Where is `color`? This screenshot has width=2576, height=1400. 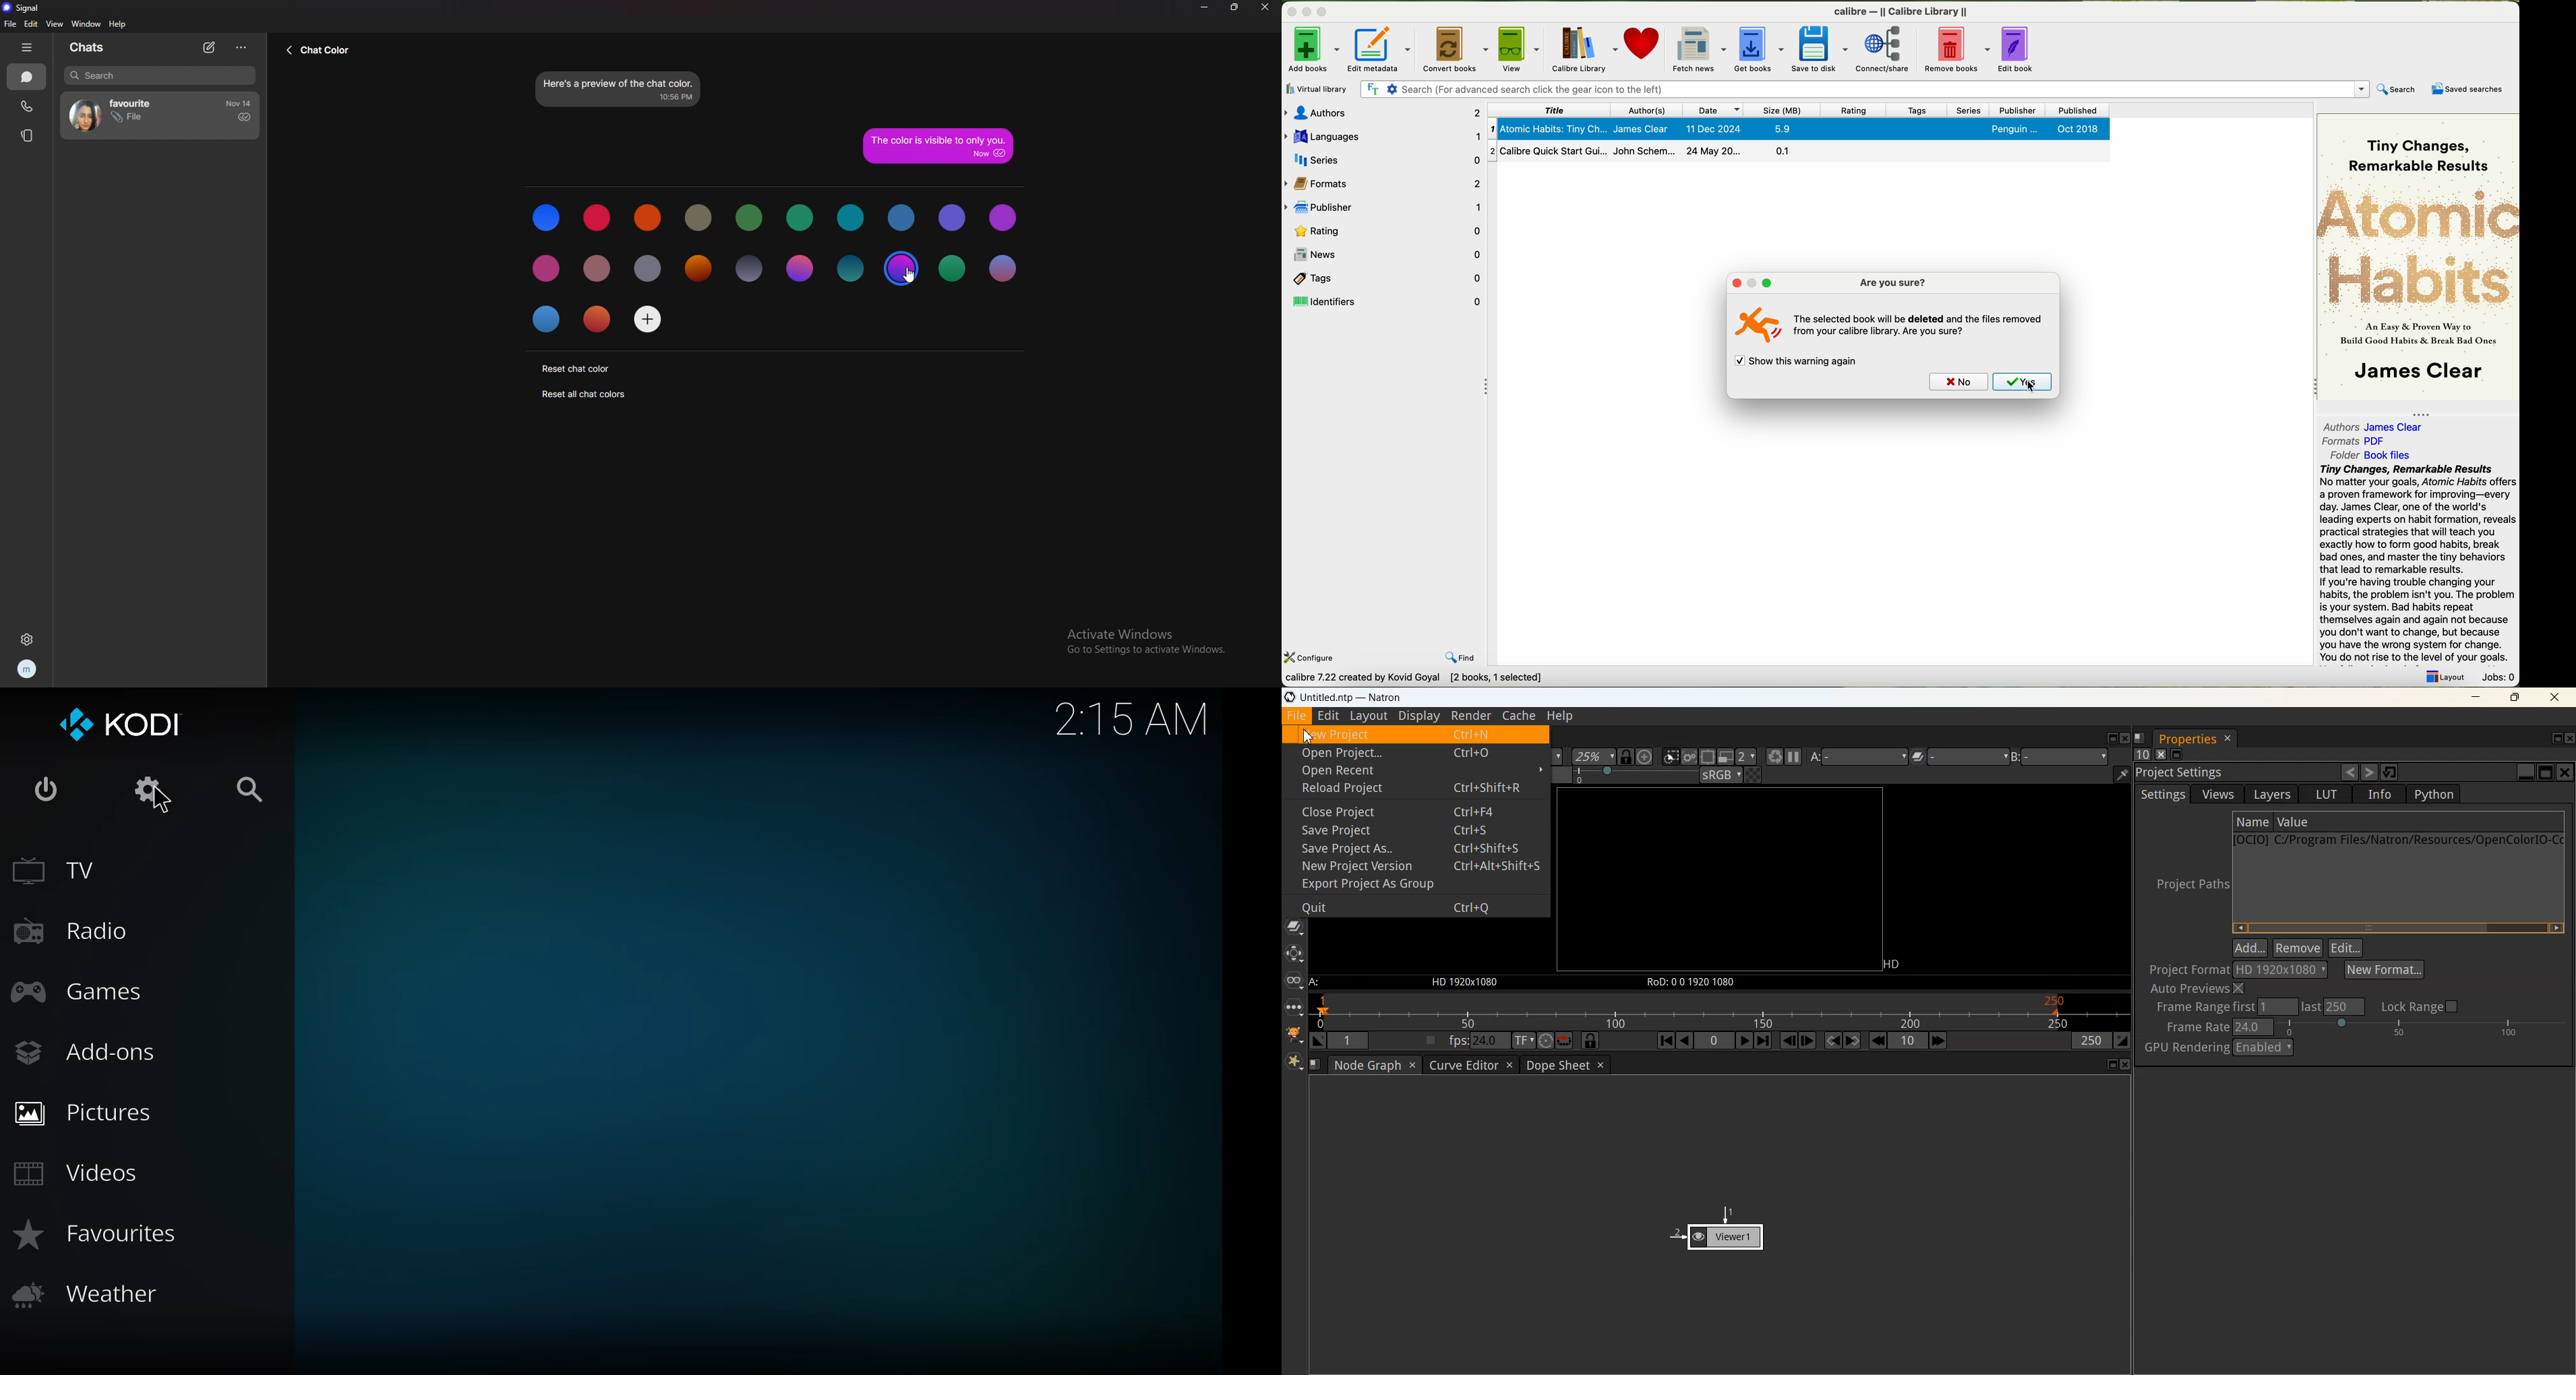 color is located at coordinates (649, 269).